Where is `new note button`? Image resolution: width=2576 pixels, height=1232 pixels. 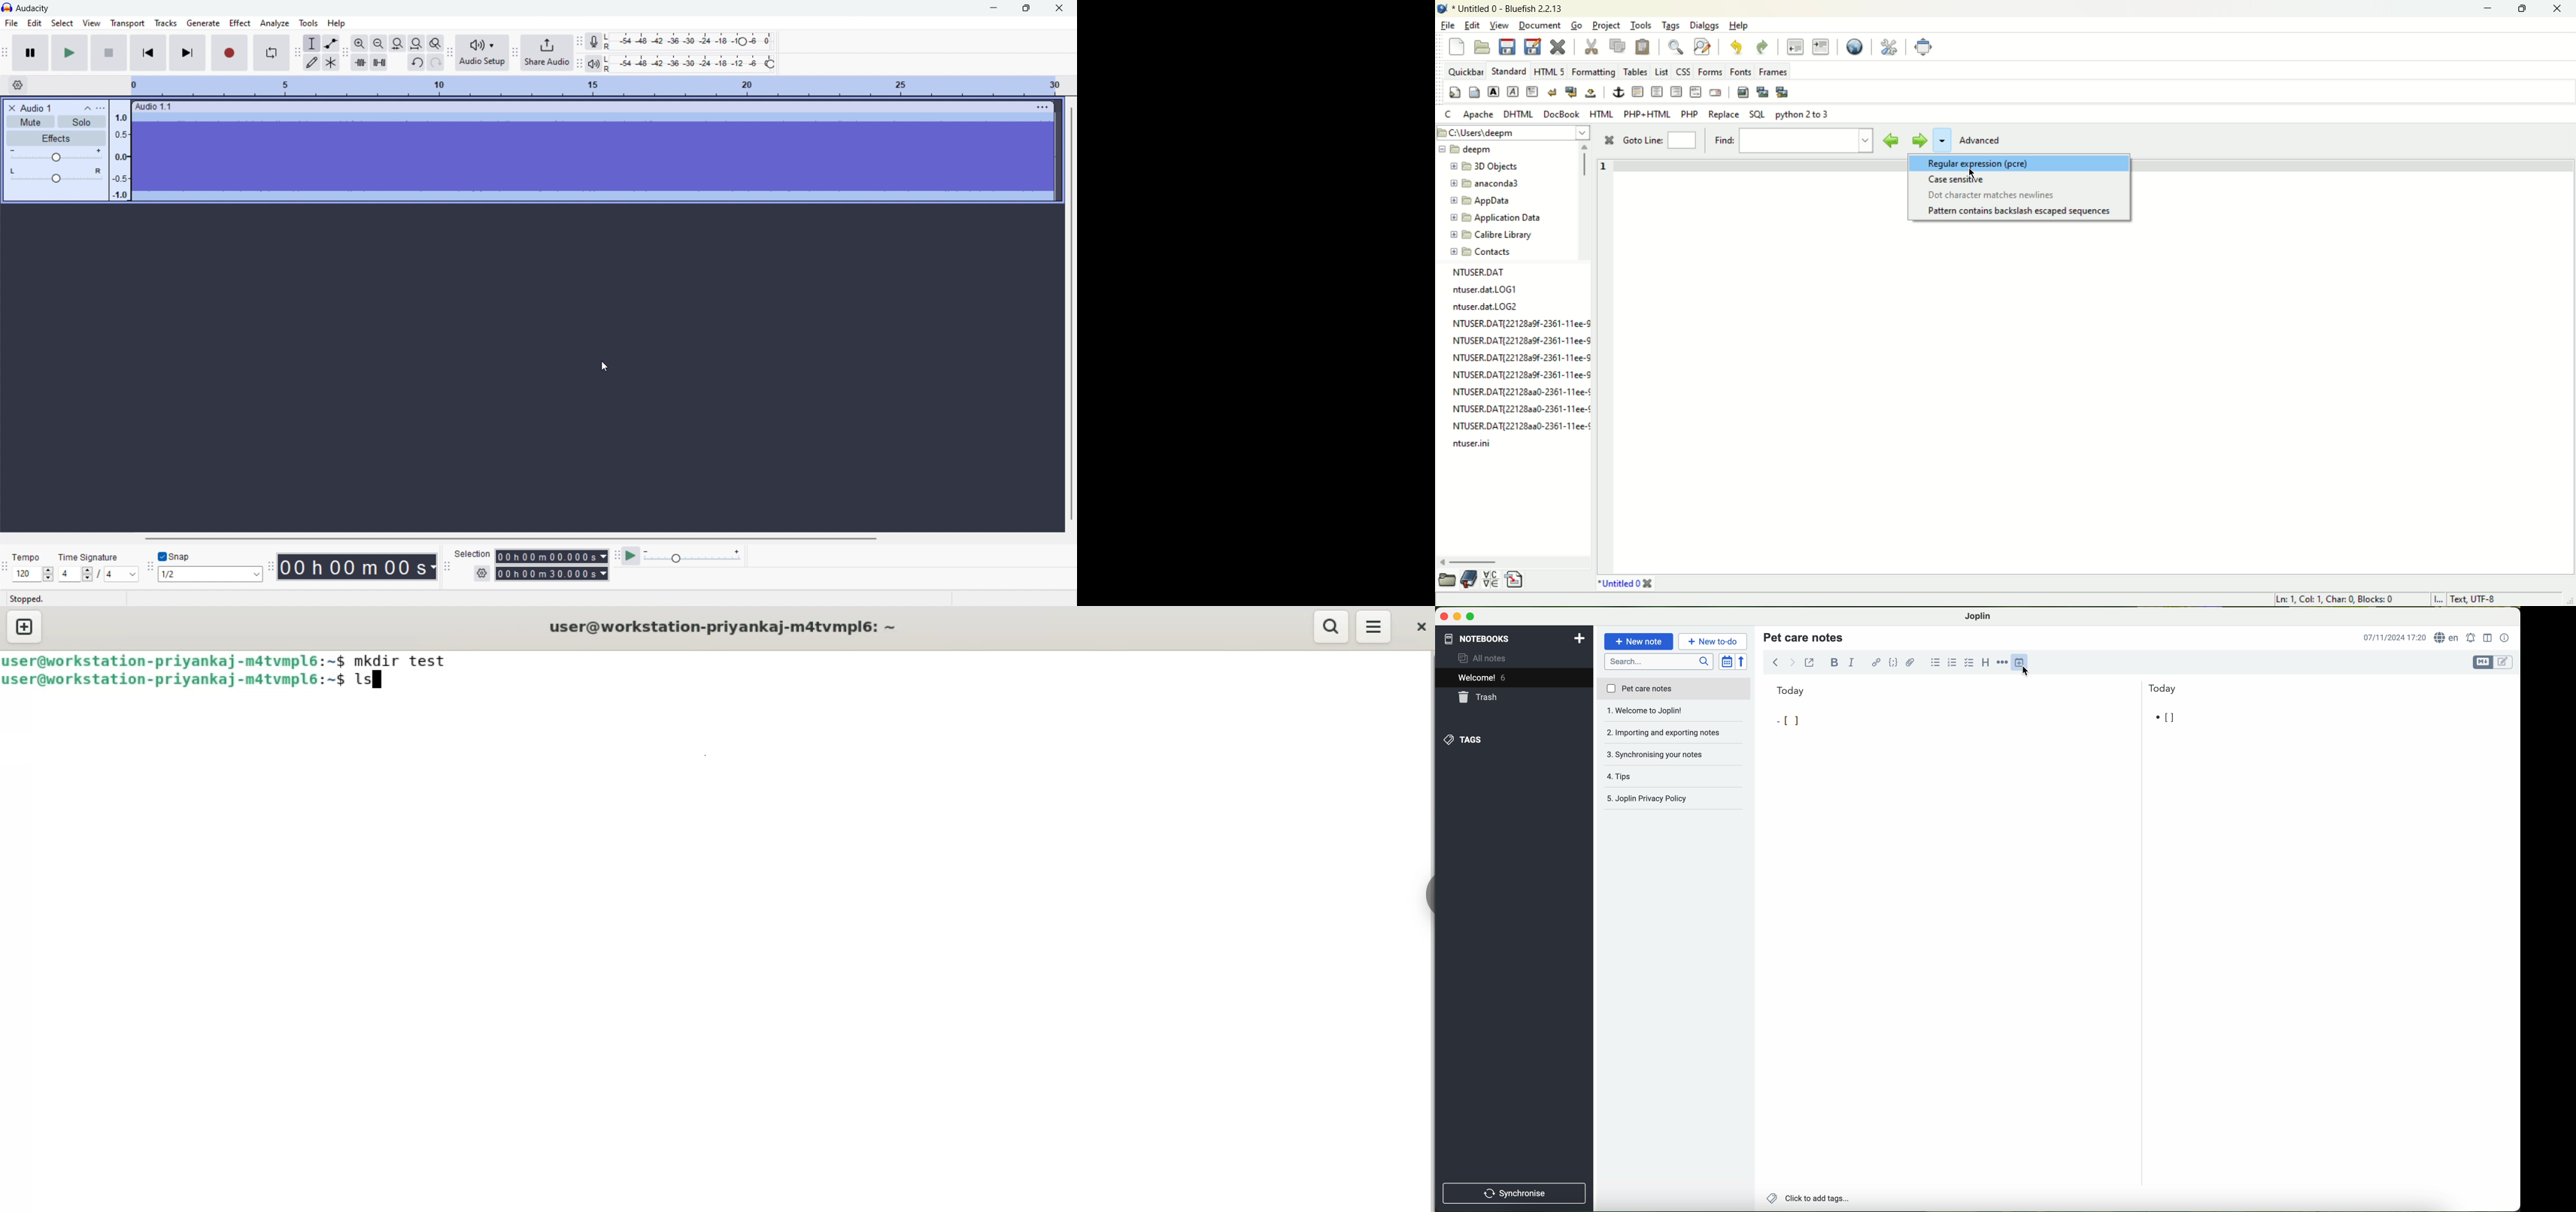 new note button is located at coordinates (1639, 642).